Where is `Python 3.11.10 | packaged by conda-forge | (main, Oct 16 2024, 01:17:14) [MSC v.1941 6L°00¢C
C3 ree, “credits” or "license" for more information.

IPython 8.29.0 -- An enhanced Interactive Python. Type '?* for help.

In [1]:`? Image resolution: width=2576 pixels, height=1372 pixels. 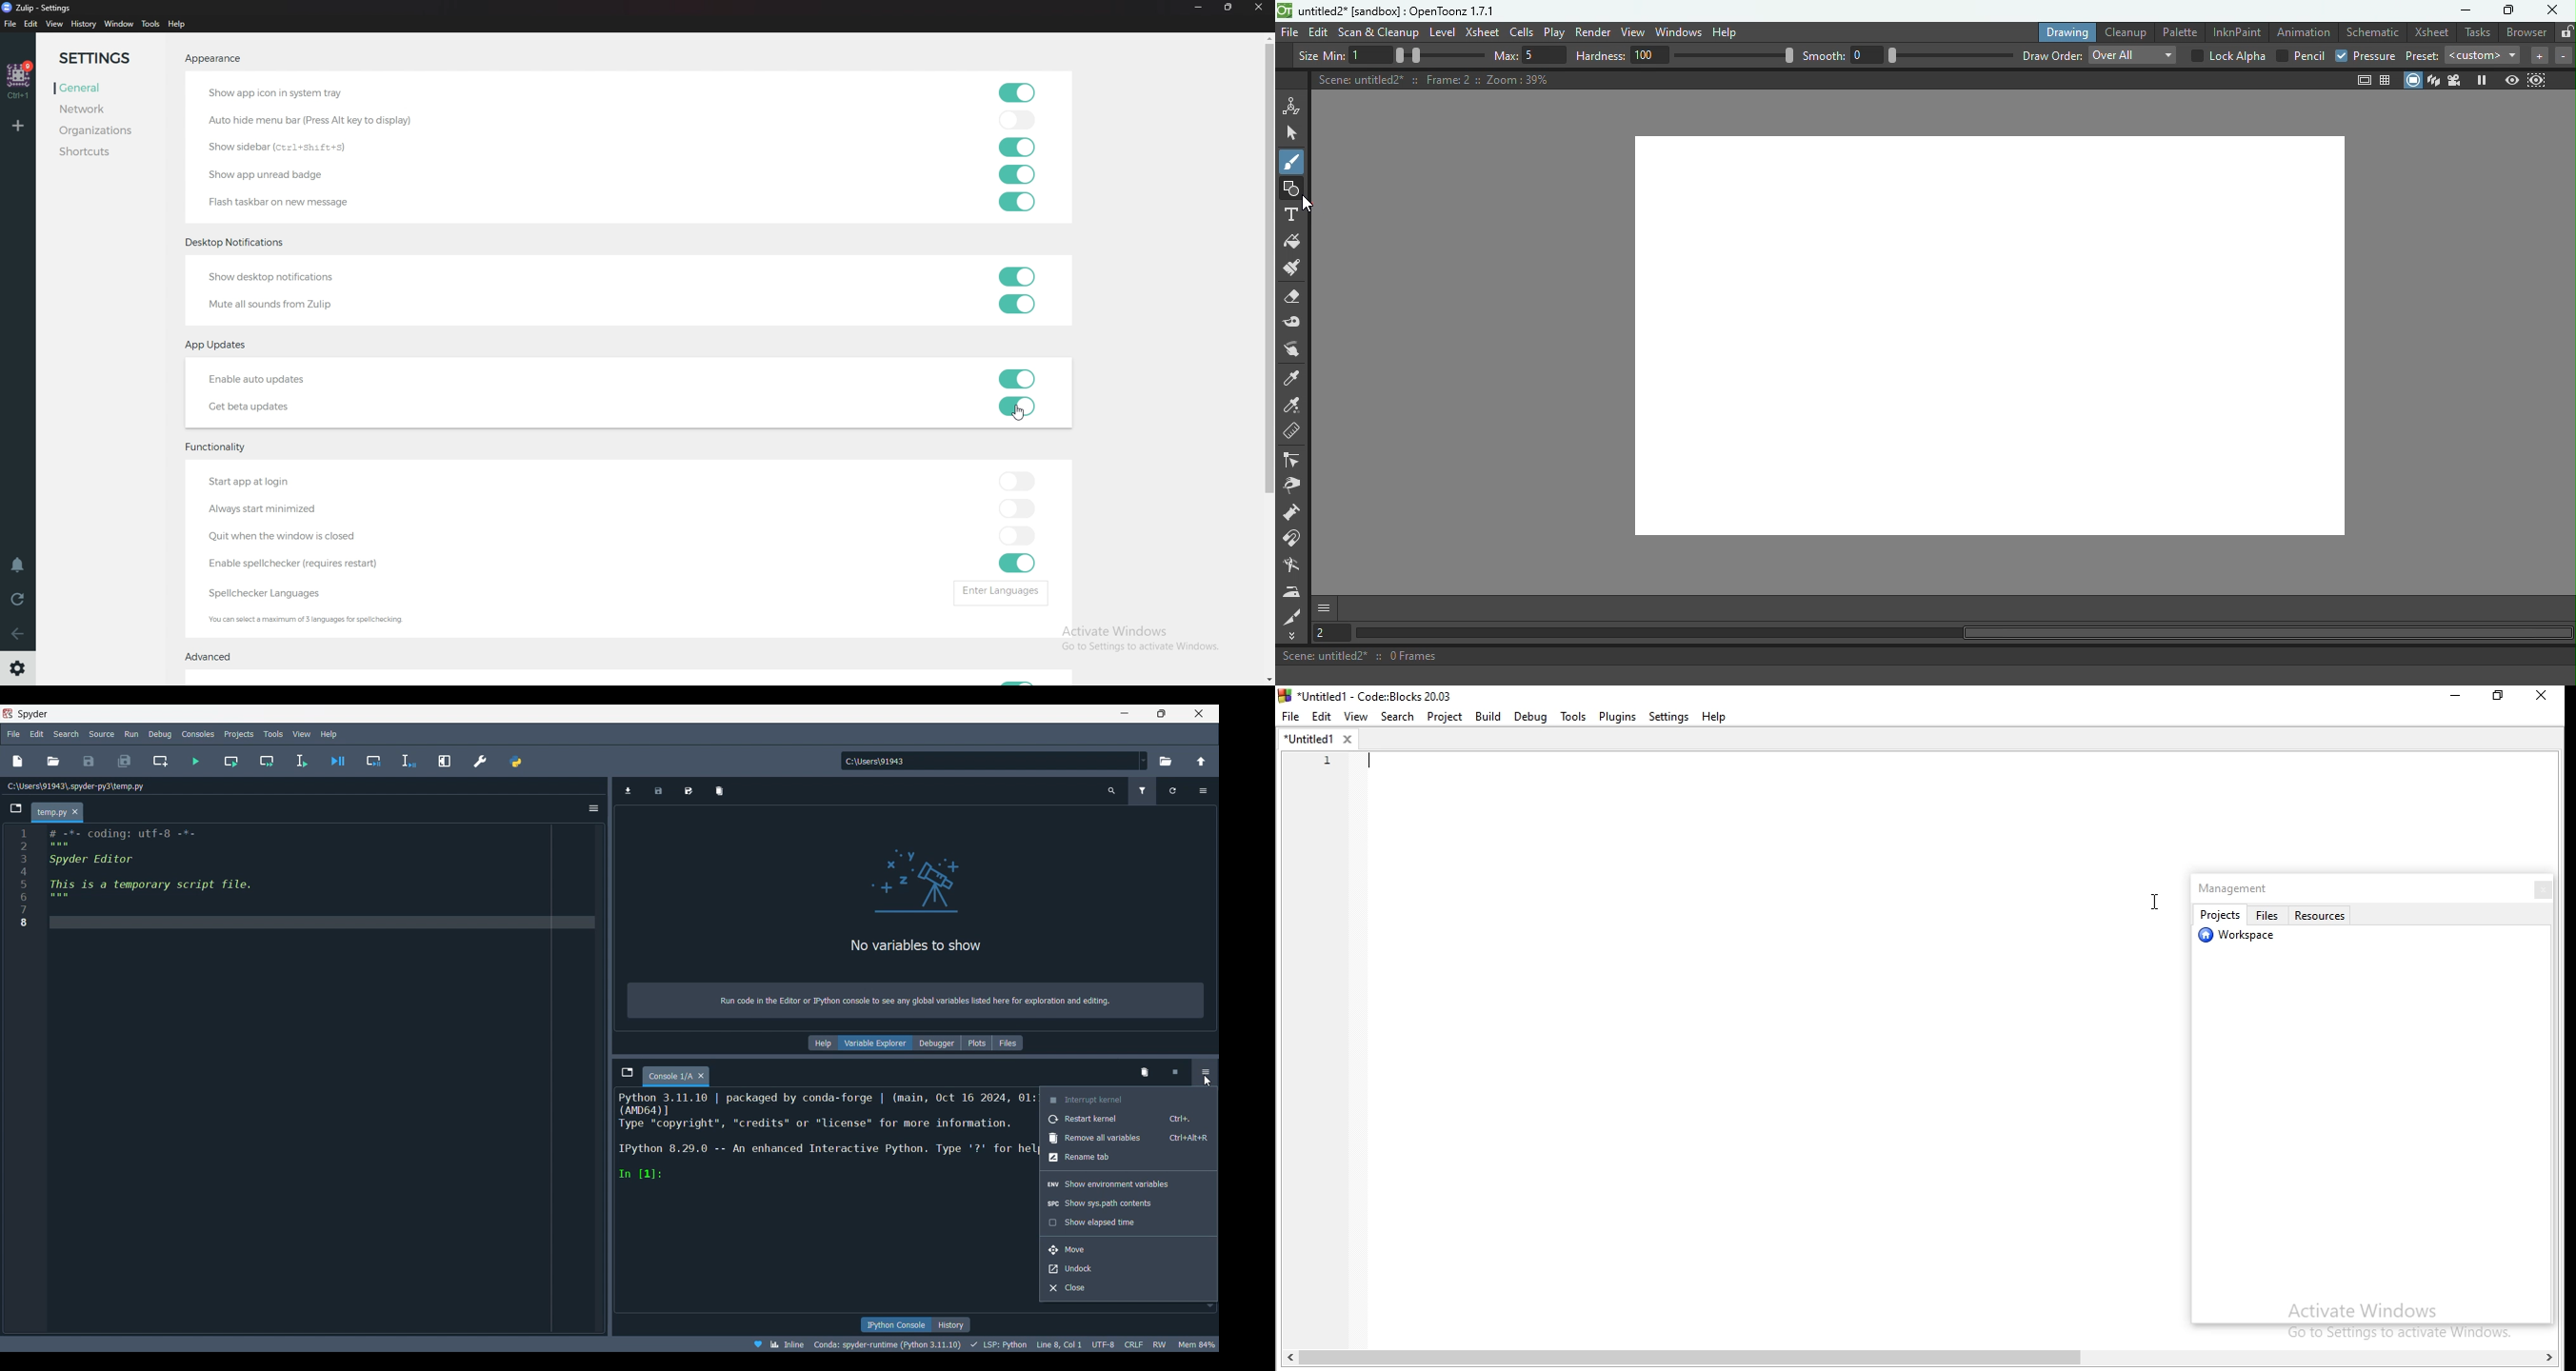
Python 3.11.10 | packaged by conda-forge | (main, Oct 16 2024, 01:17:14) [MSC v.1941 6L°00¢C
C3 ree, “credits” or "license" for more information.

IPython 8.29.0 -- An enhanced Interactive Python. Type '?* for help.

In [1]: is located at coordinates (822, 1147).